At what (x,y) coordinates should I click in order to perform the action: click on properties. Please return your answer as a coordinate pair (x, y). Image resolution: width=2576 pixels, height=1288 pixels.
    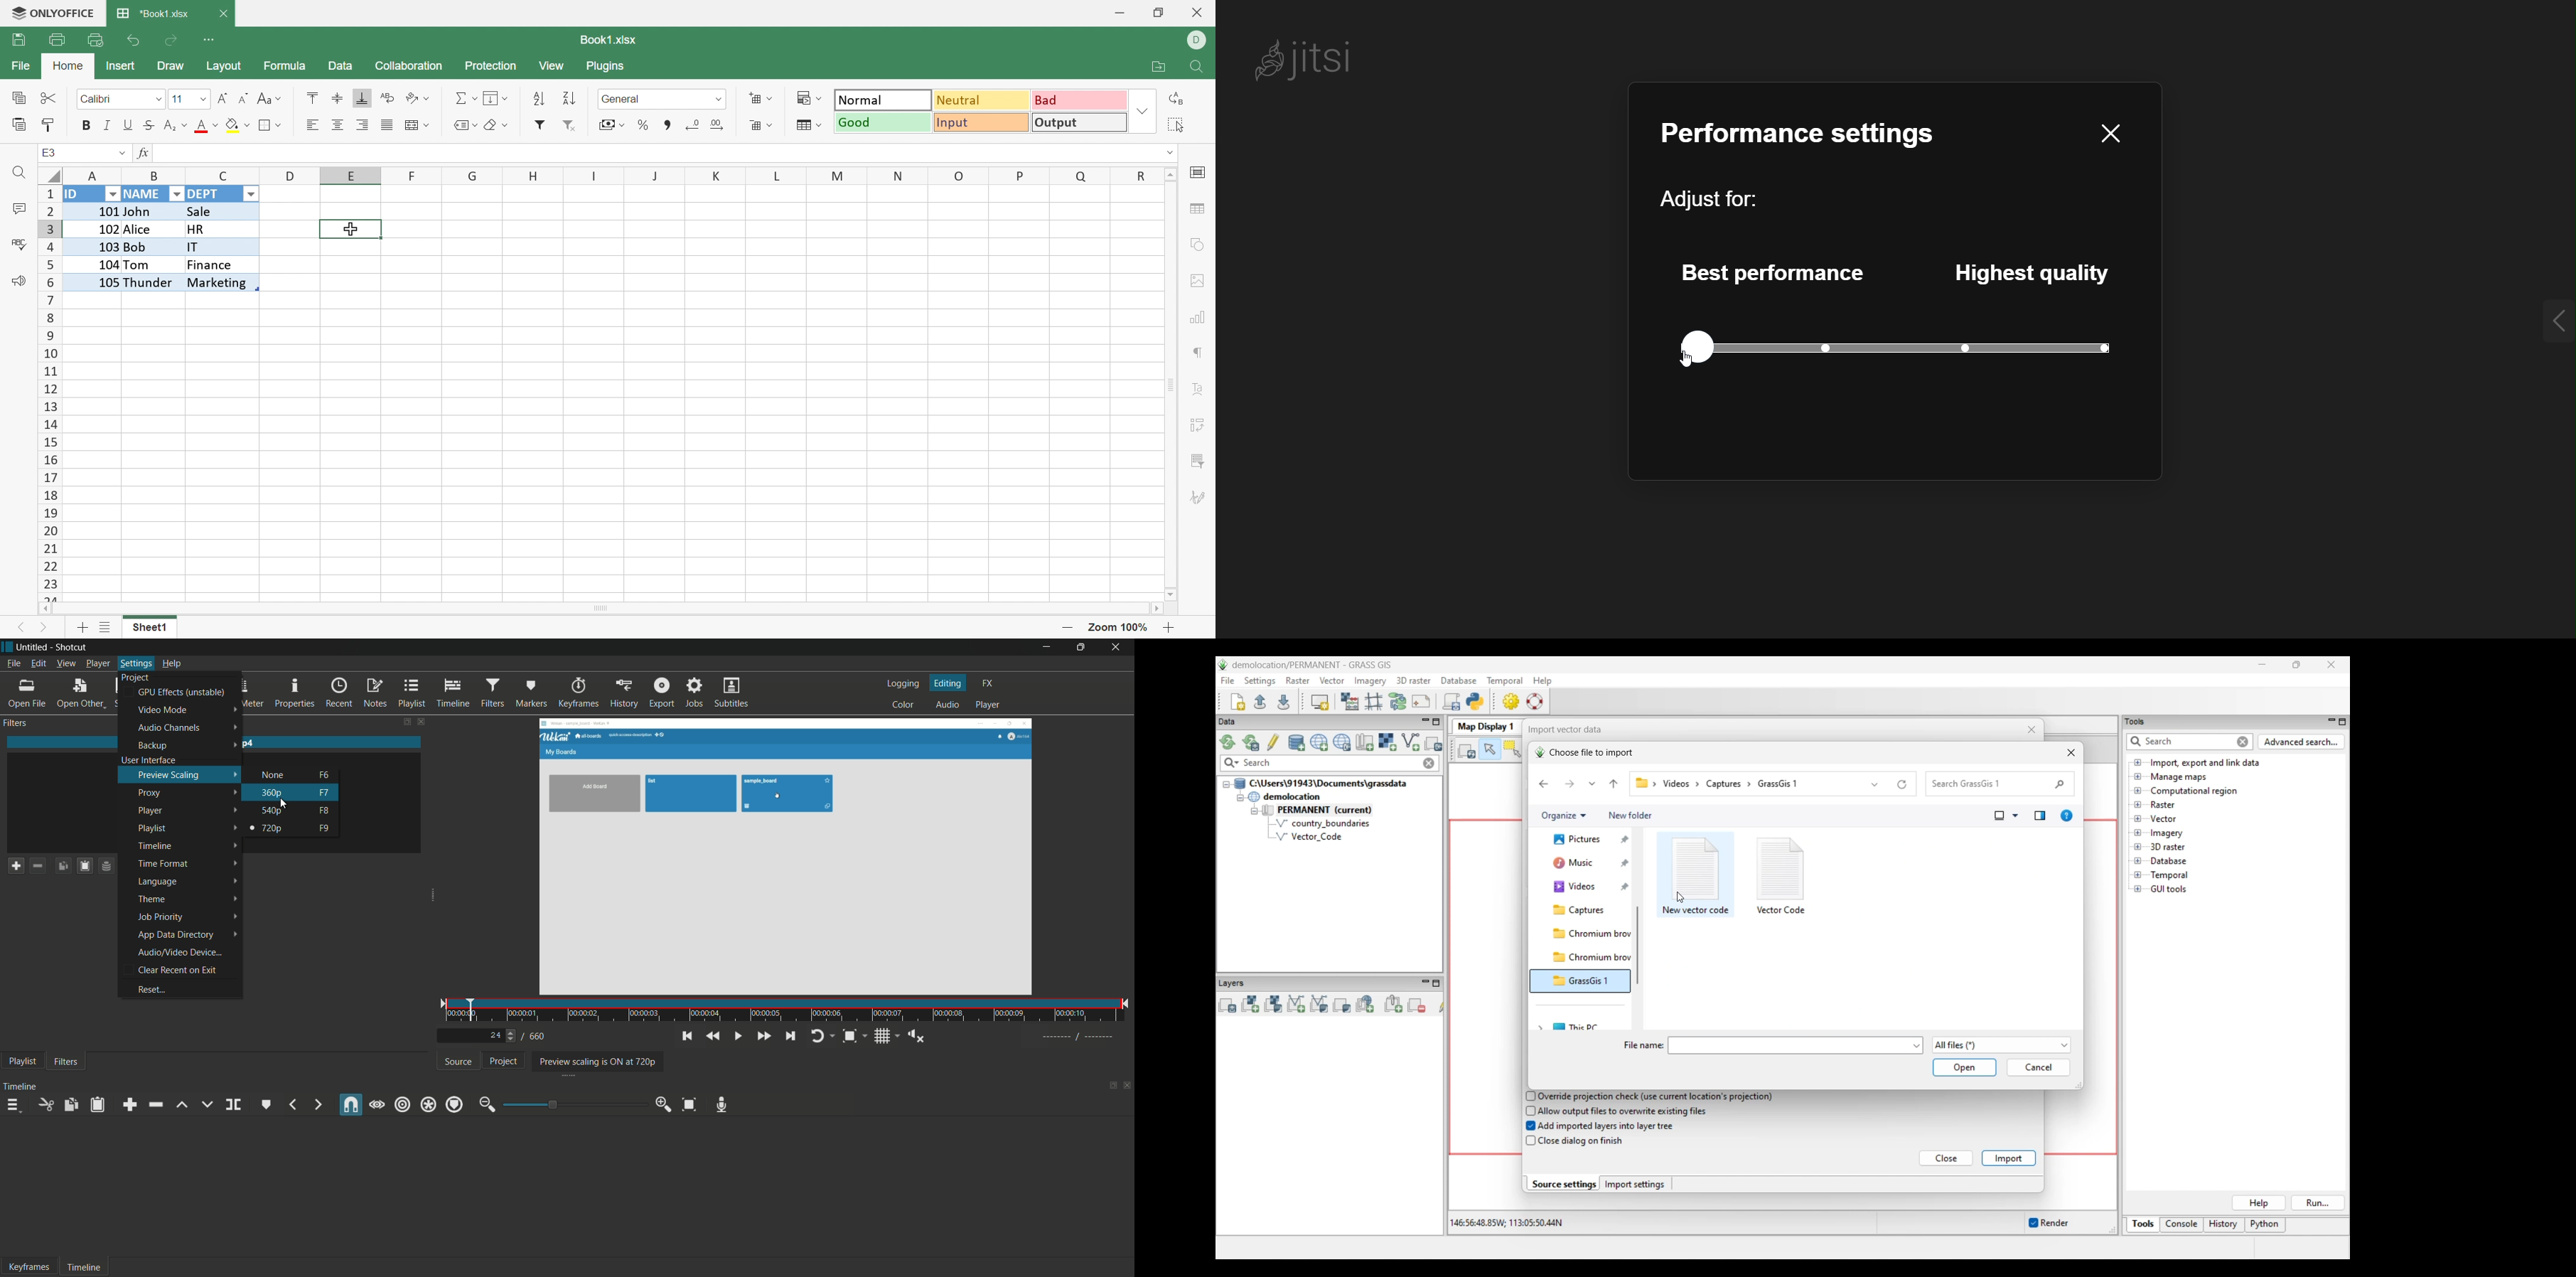
    Looking at the image, I should click on (296, 692).